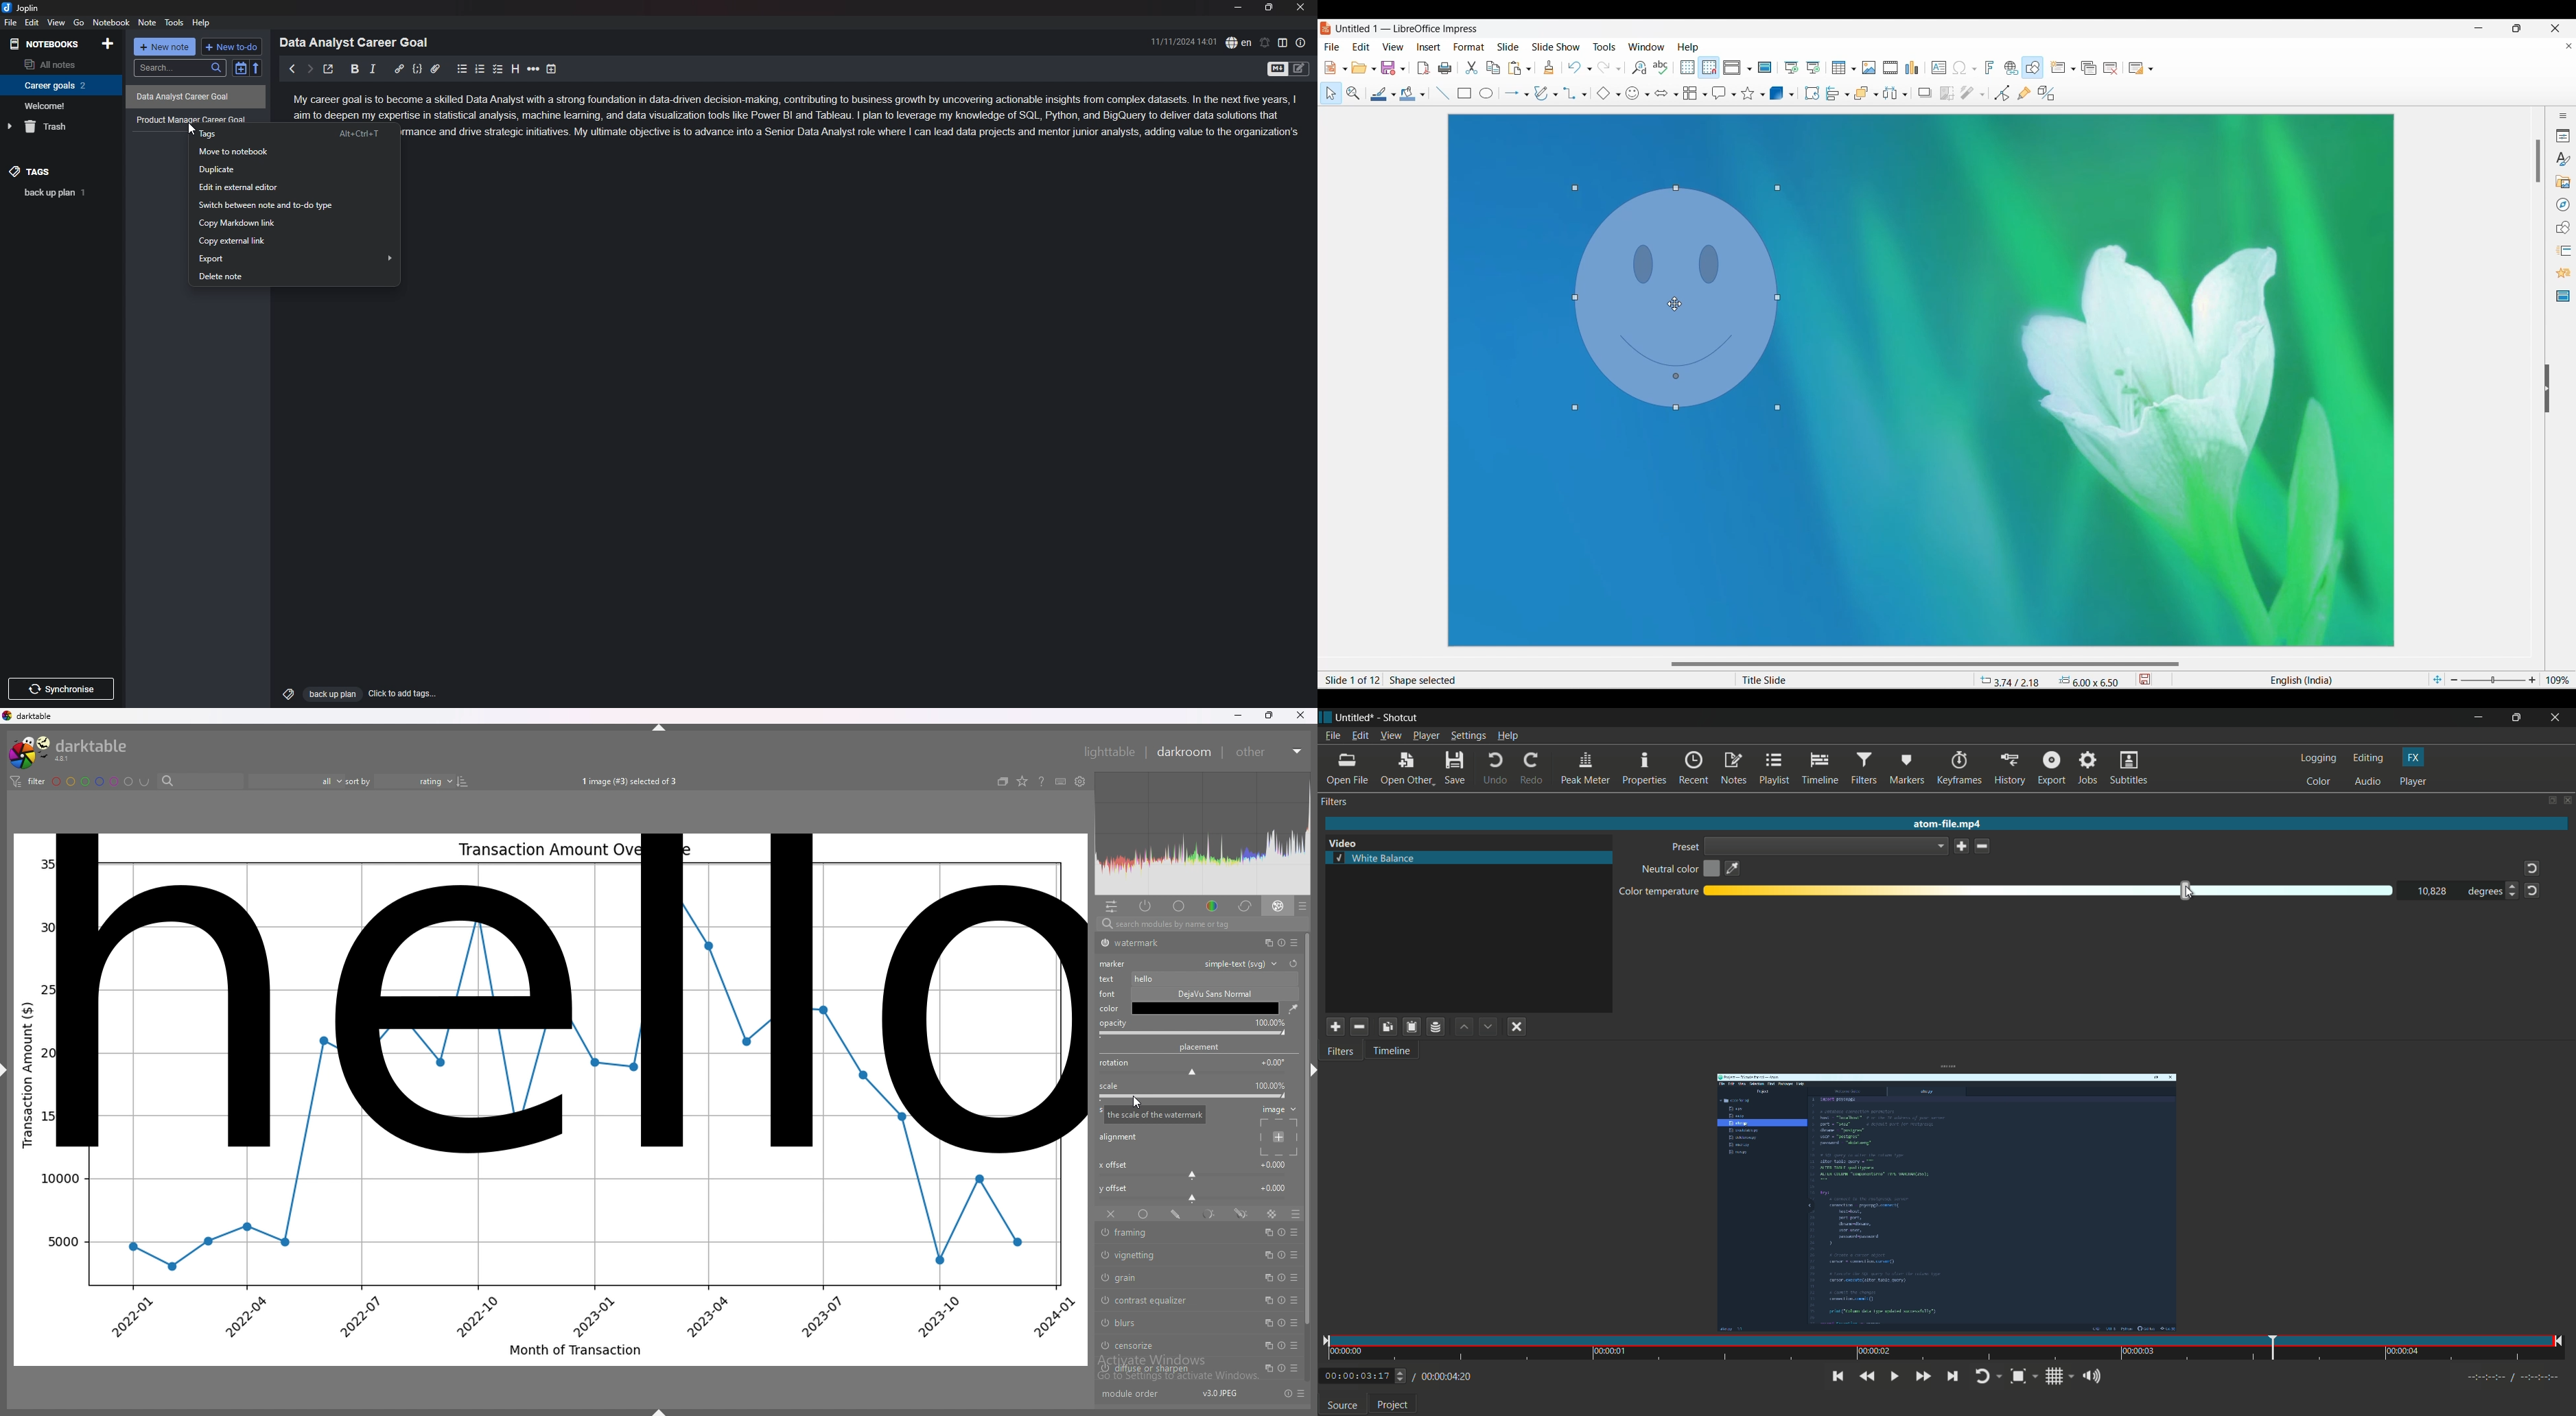 The width and height of the screenshot is (2576, 1428). Describe the element at coordinates (359, 42) in the screenshot. I see `Data Analyst Career Goal` at that location.